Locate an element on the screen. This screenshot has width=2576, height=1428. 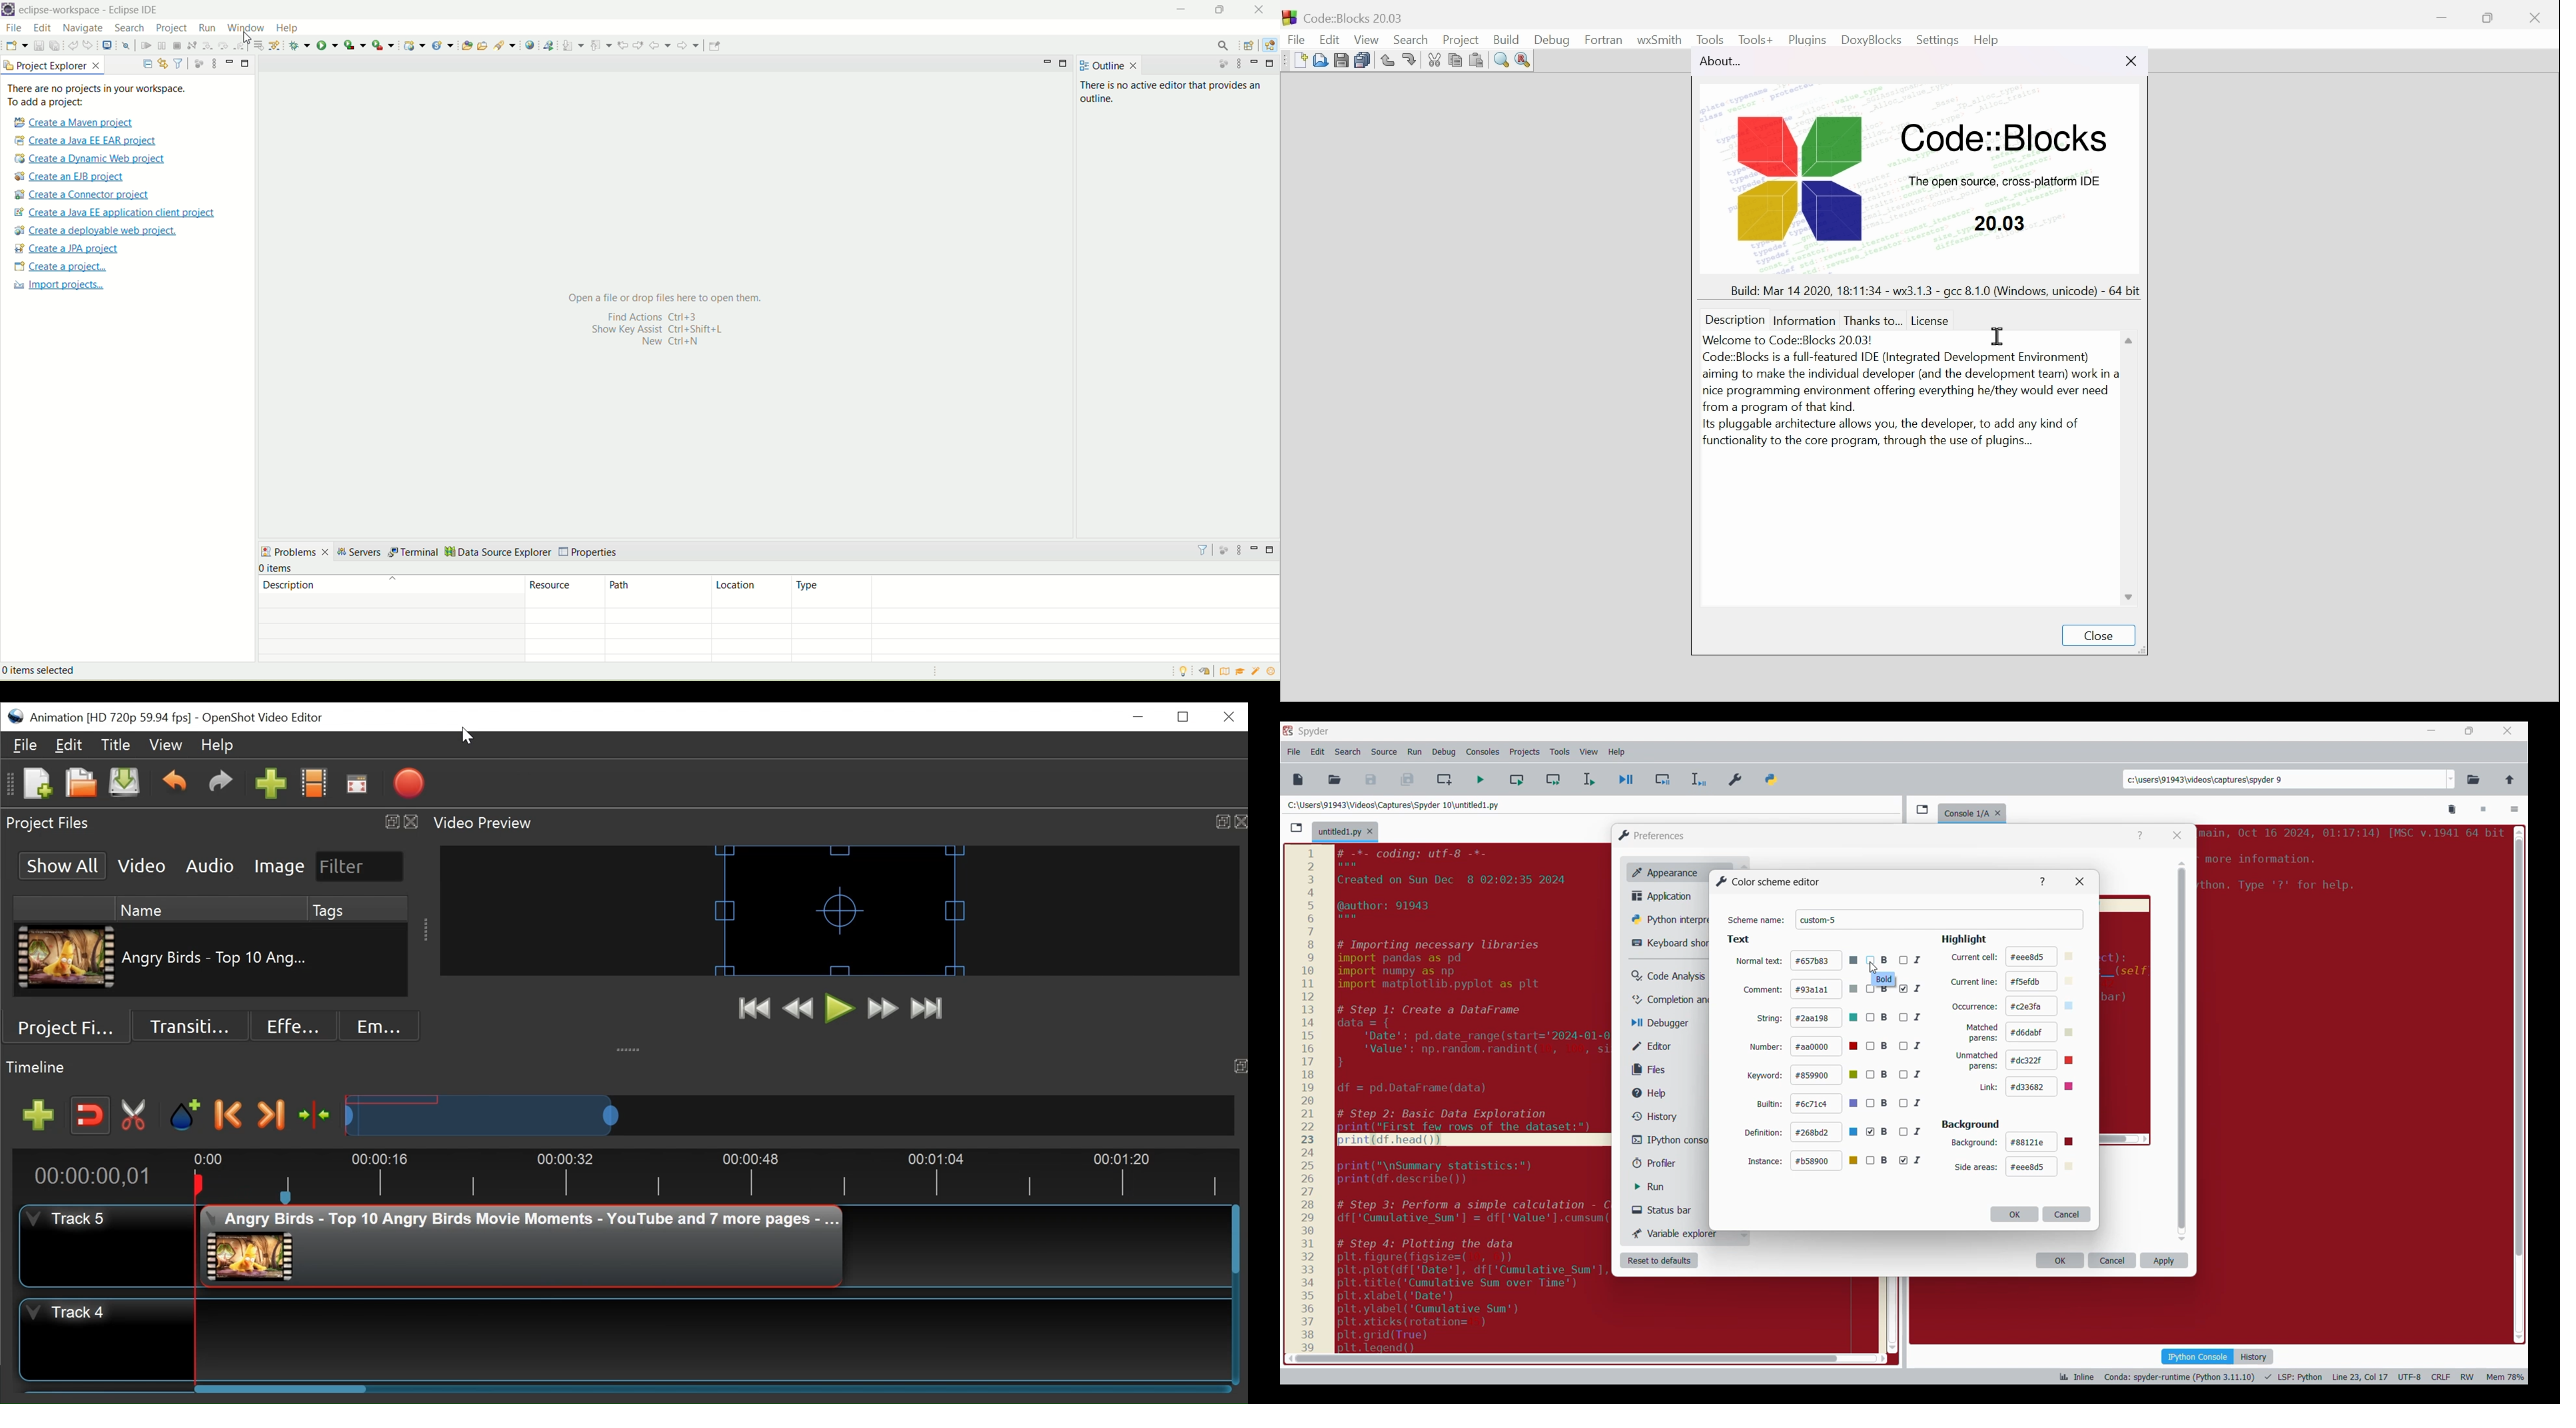
Cancel is located at coordinates (2113, 1260).